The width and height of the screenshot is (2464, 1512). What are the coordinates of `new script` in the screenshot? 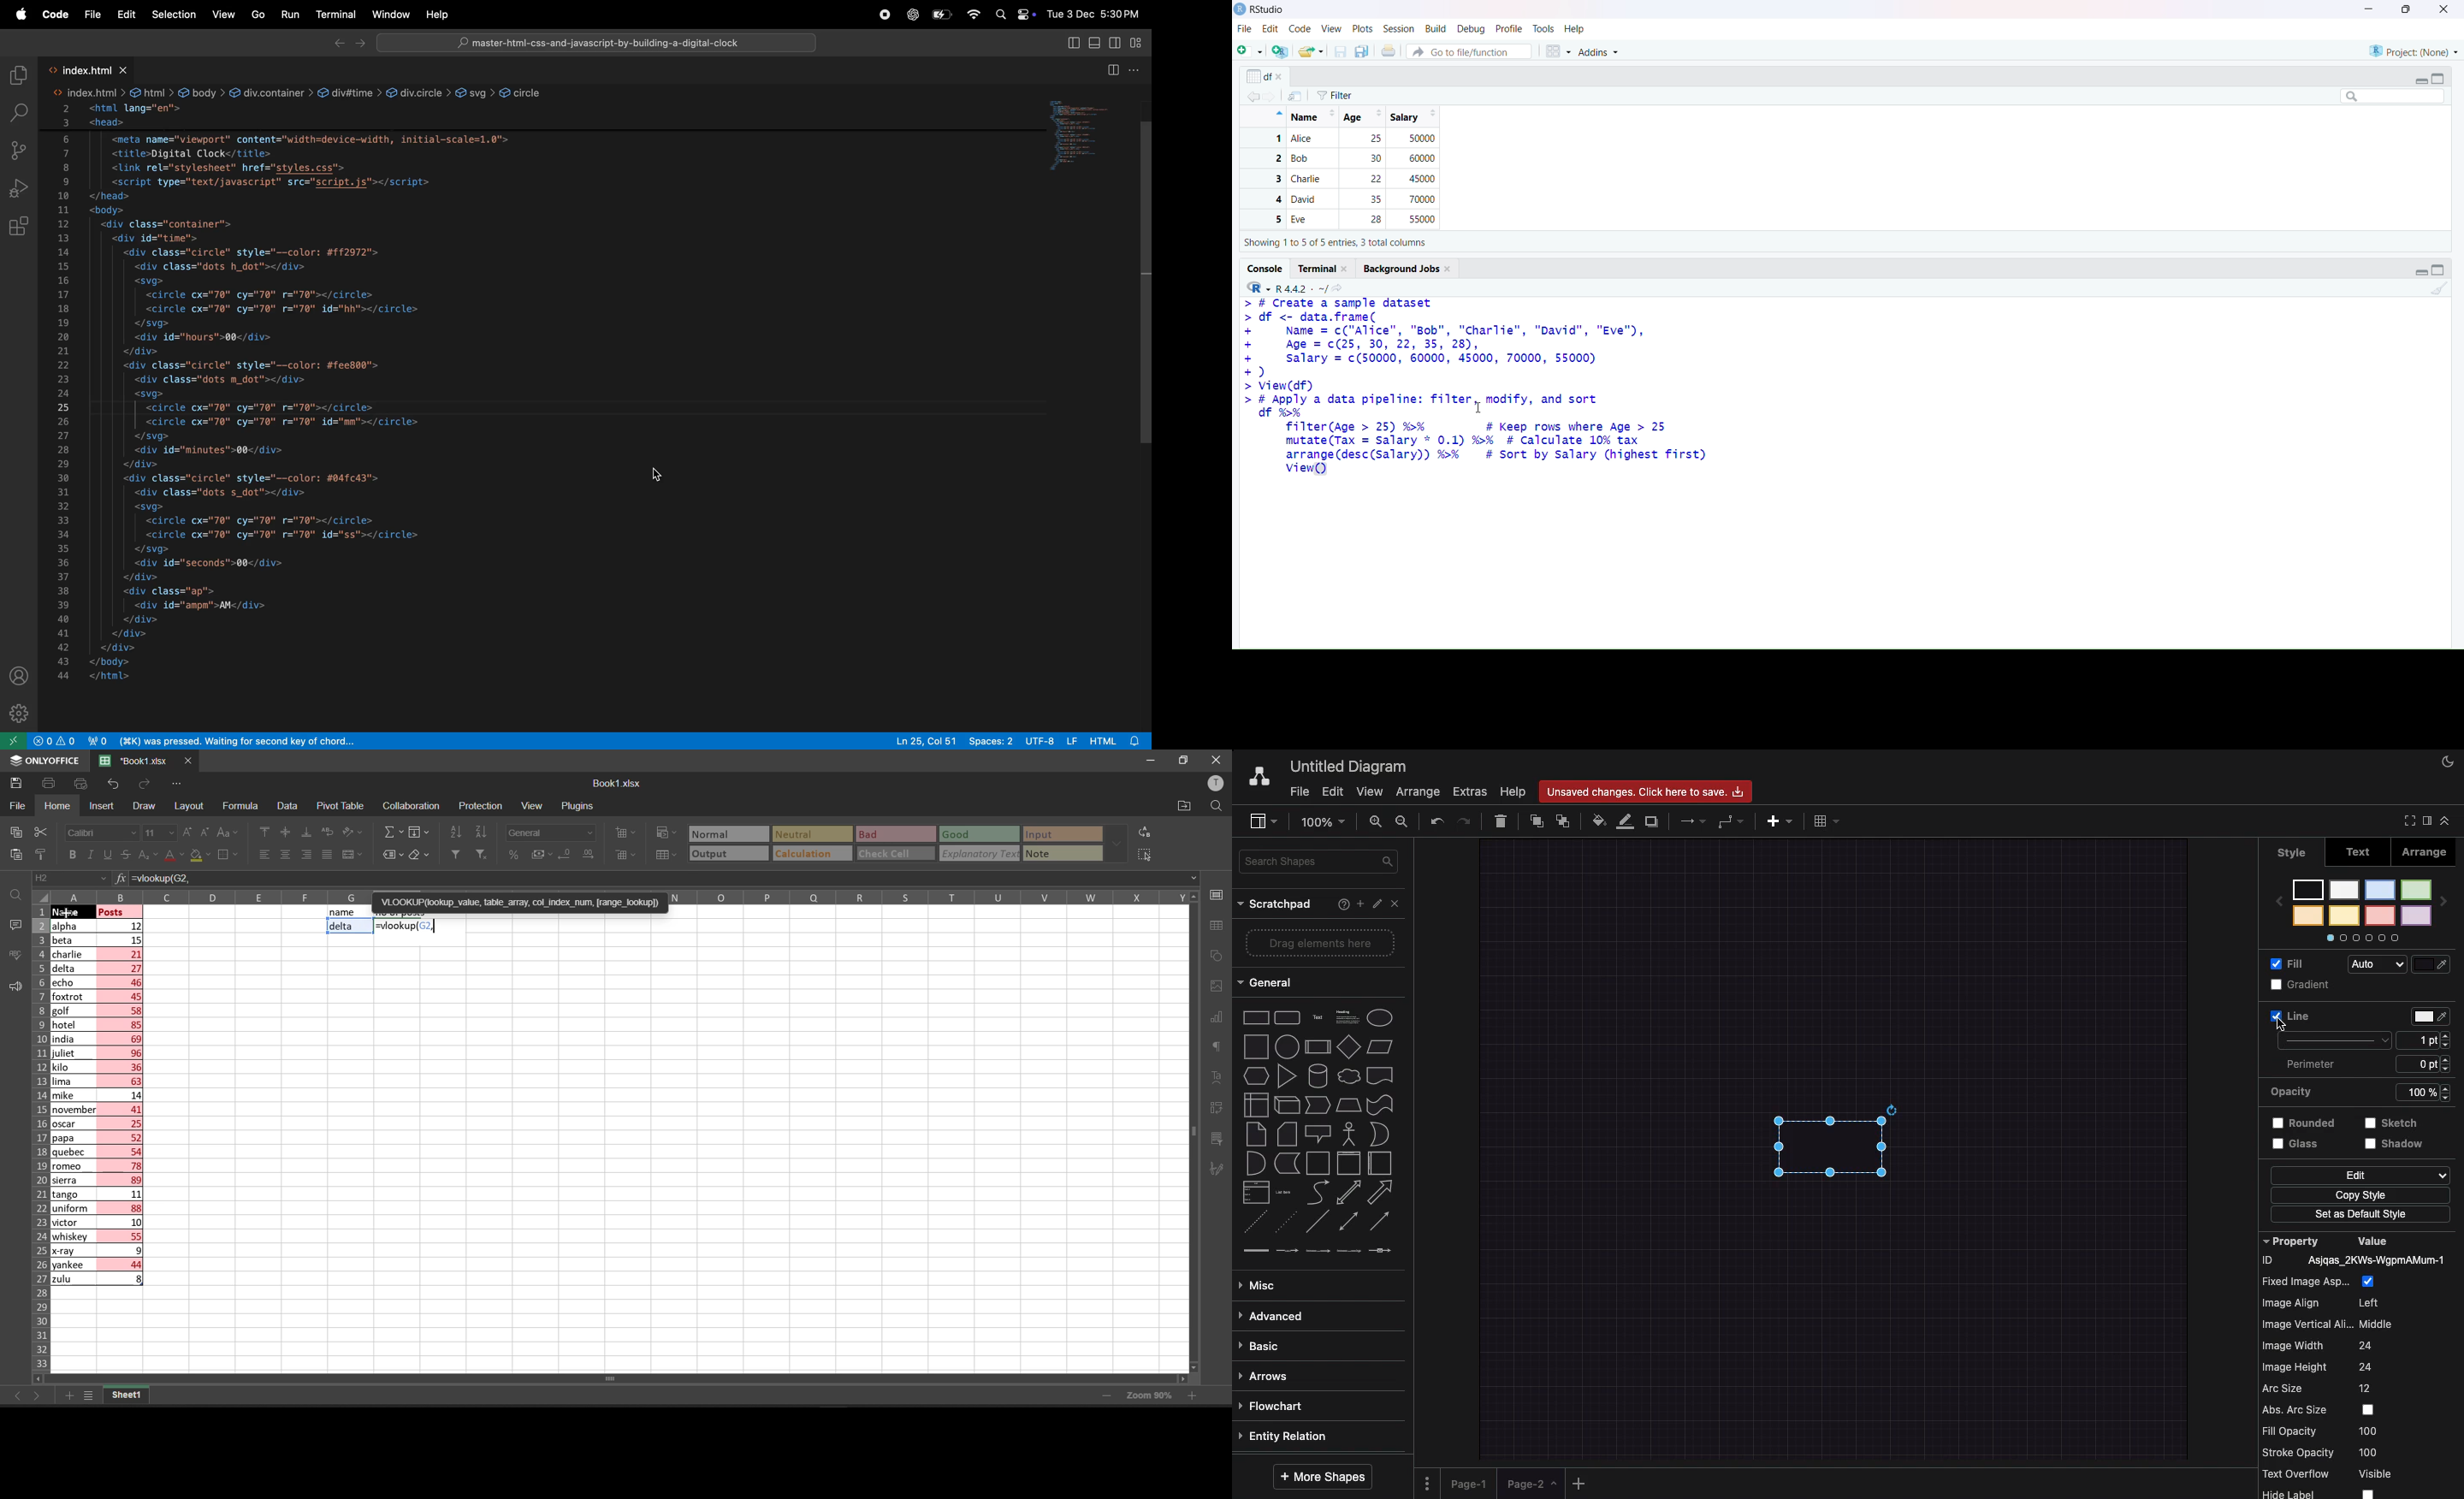 It's located at (1249, 51).